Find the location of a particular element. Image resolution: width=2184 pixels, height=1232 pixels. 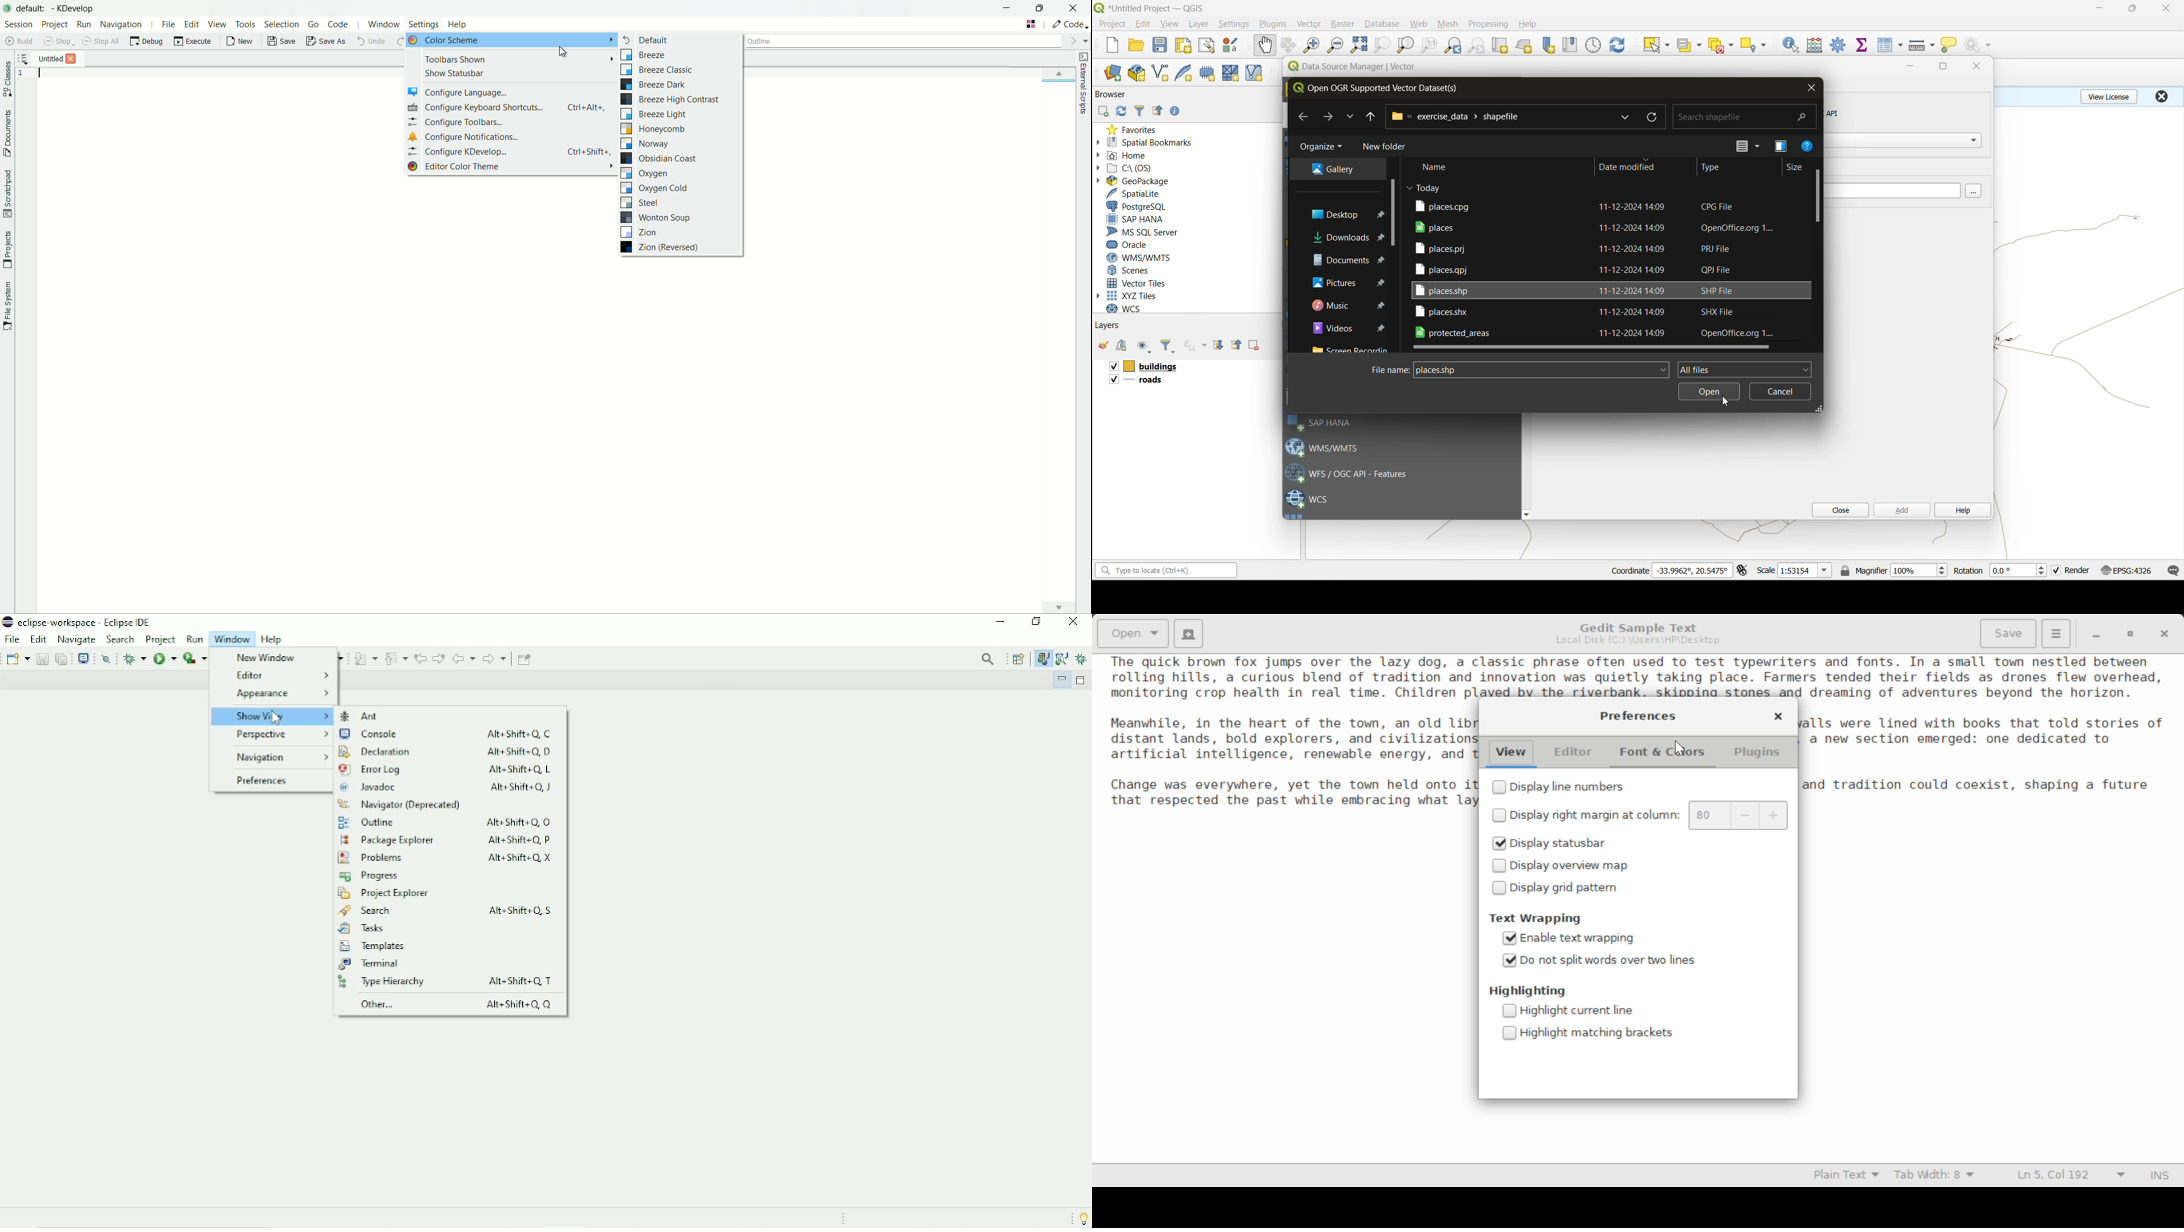

honeycomb is located at coordinates (655, 129).